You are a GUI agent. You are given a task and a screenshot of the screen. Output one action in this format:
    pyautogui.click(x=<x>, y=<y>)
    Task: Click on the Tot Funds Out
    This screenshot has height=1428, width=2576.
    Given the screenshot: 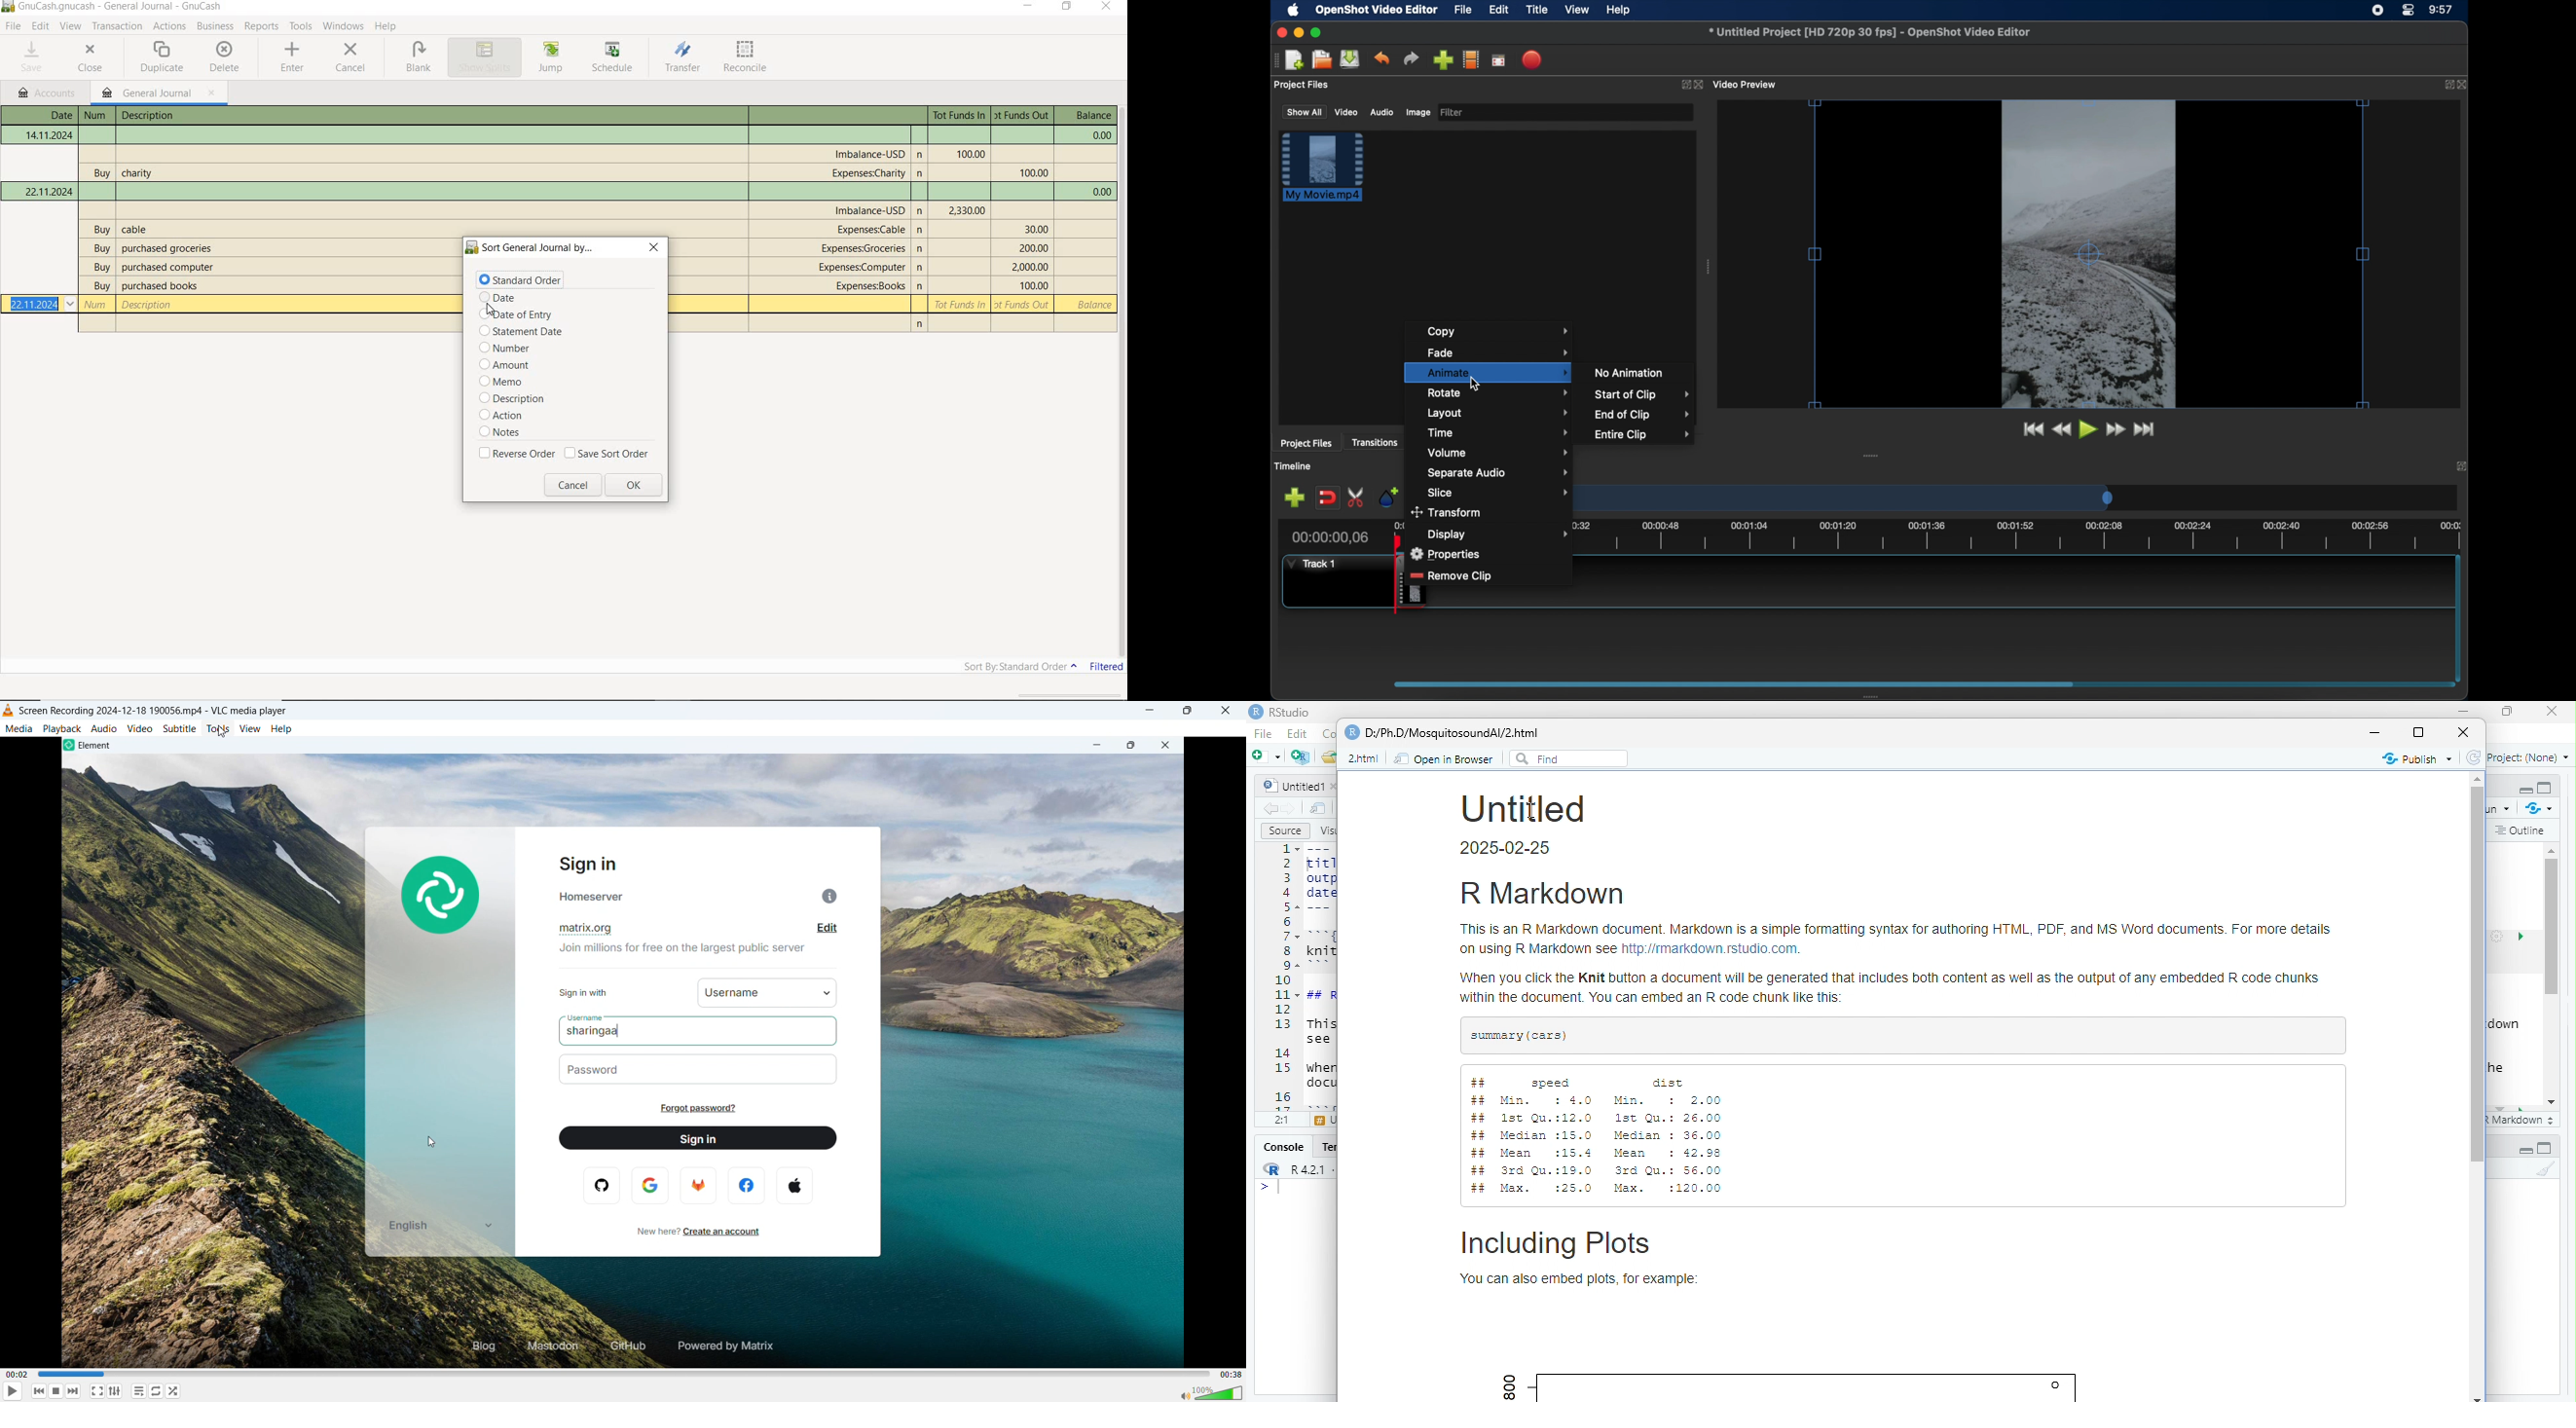 What is the action you would take?
    pyautogui.click(x=1023, y=115)
    